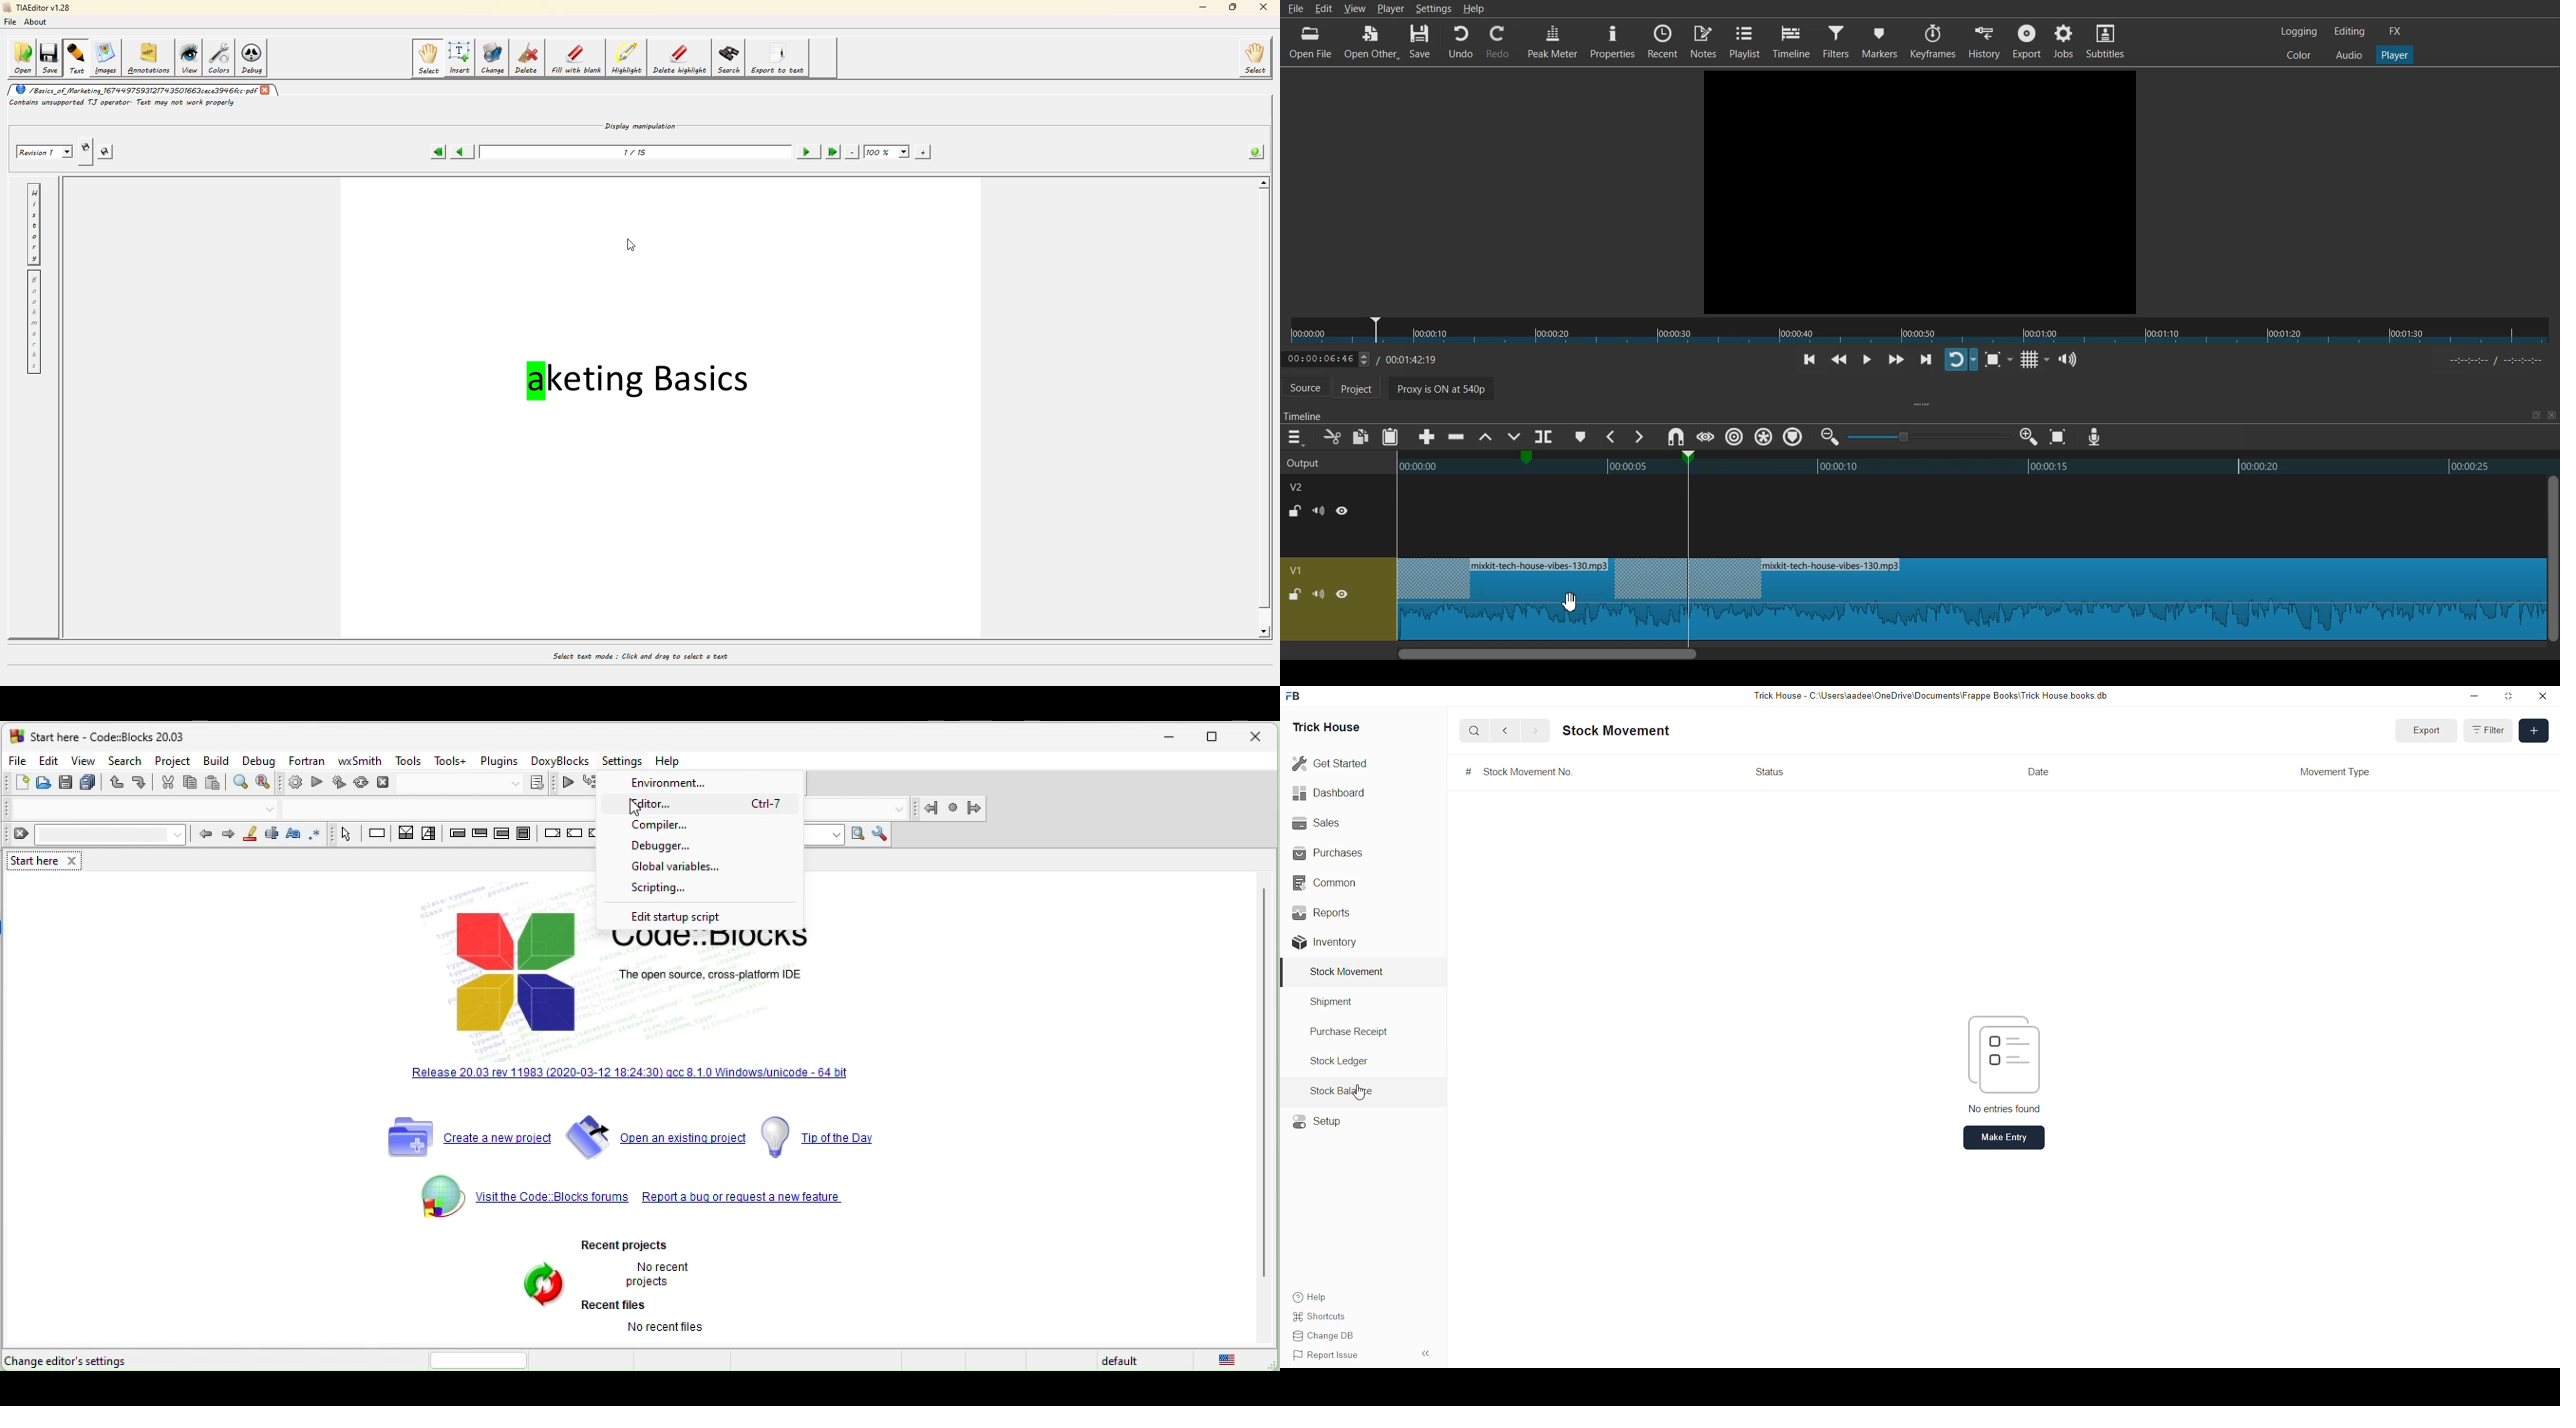  I want to click on tools+, so click(452, 760).